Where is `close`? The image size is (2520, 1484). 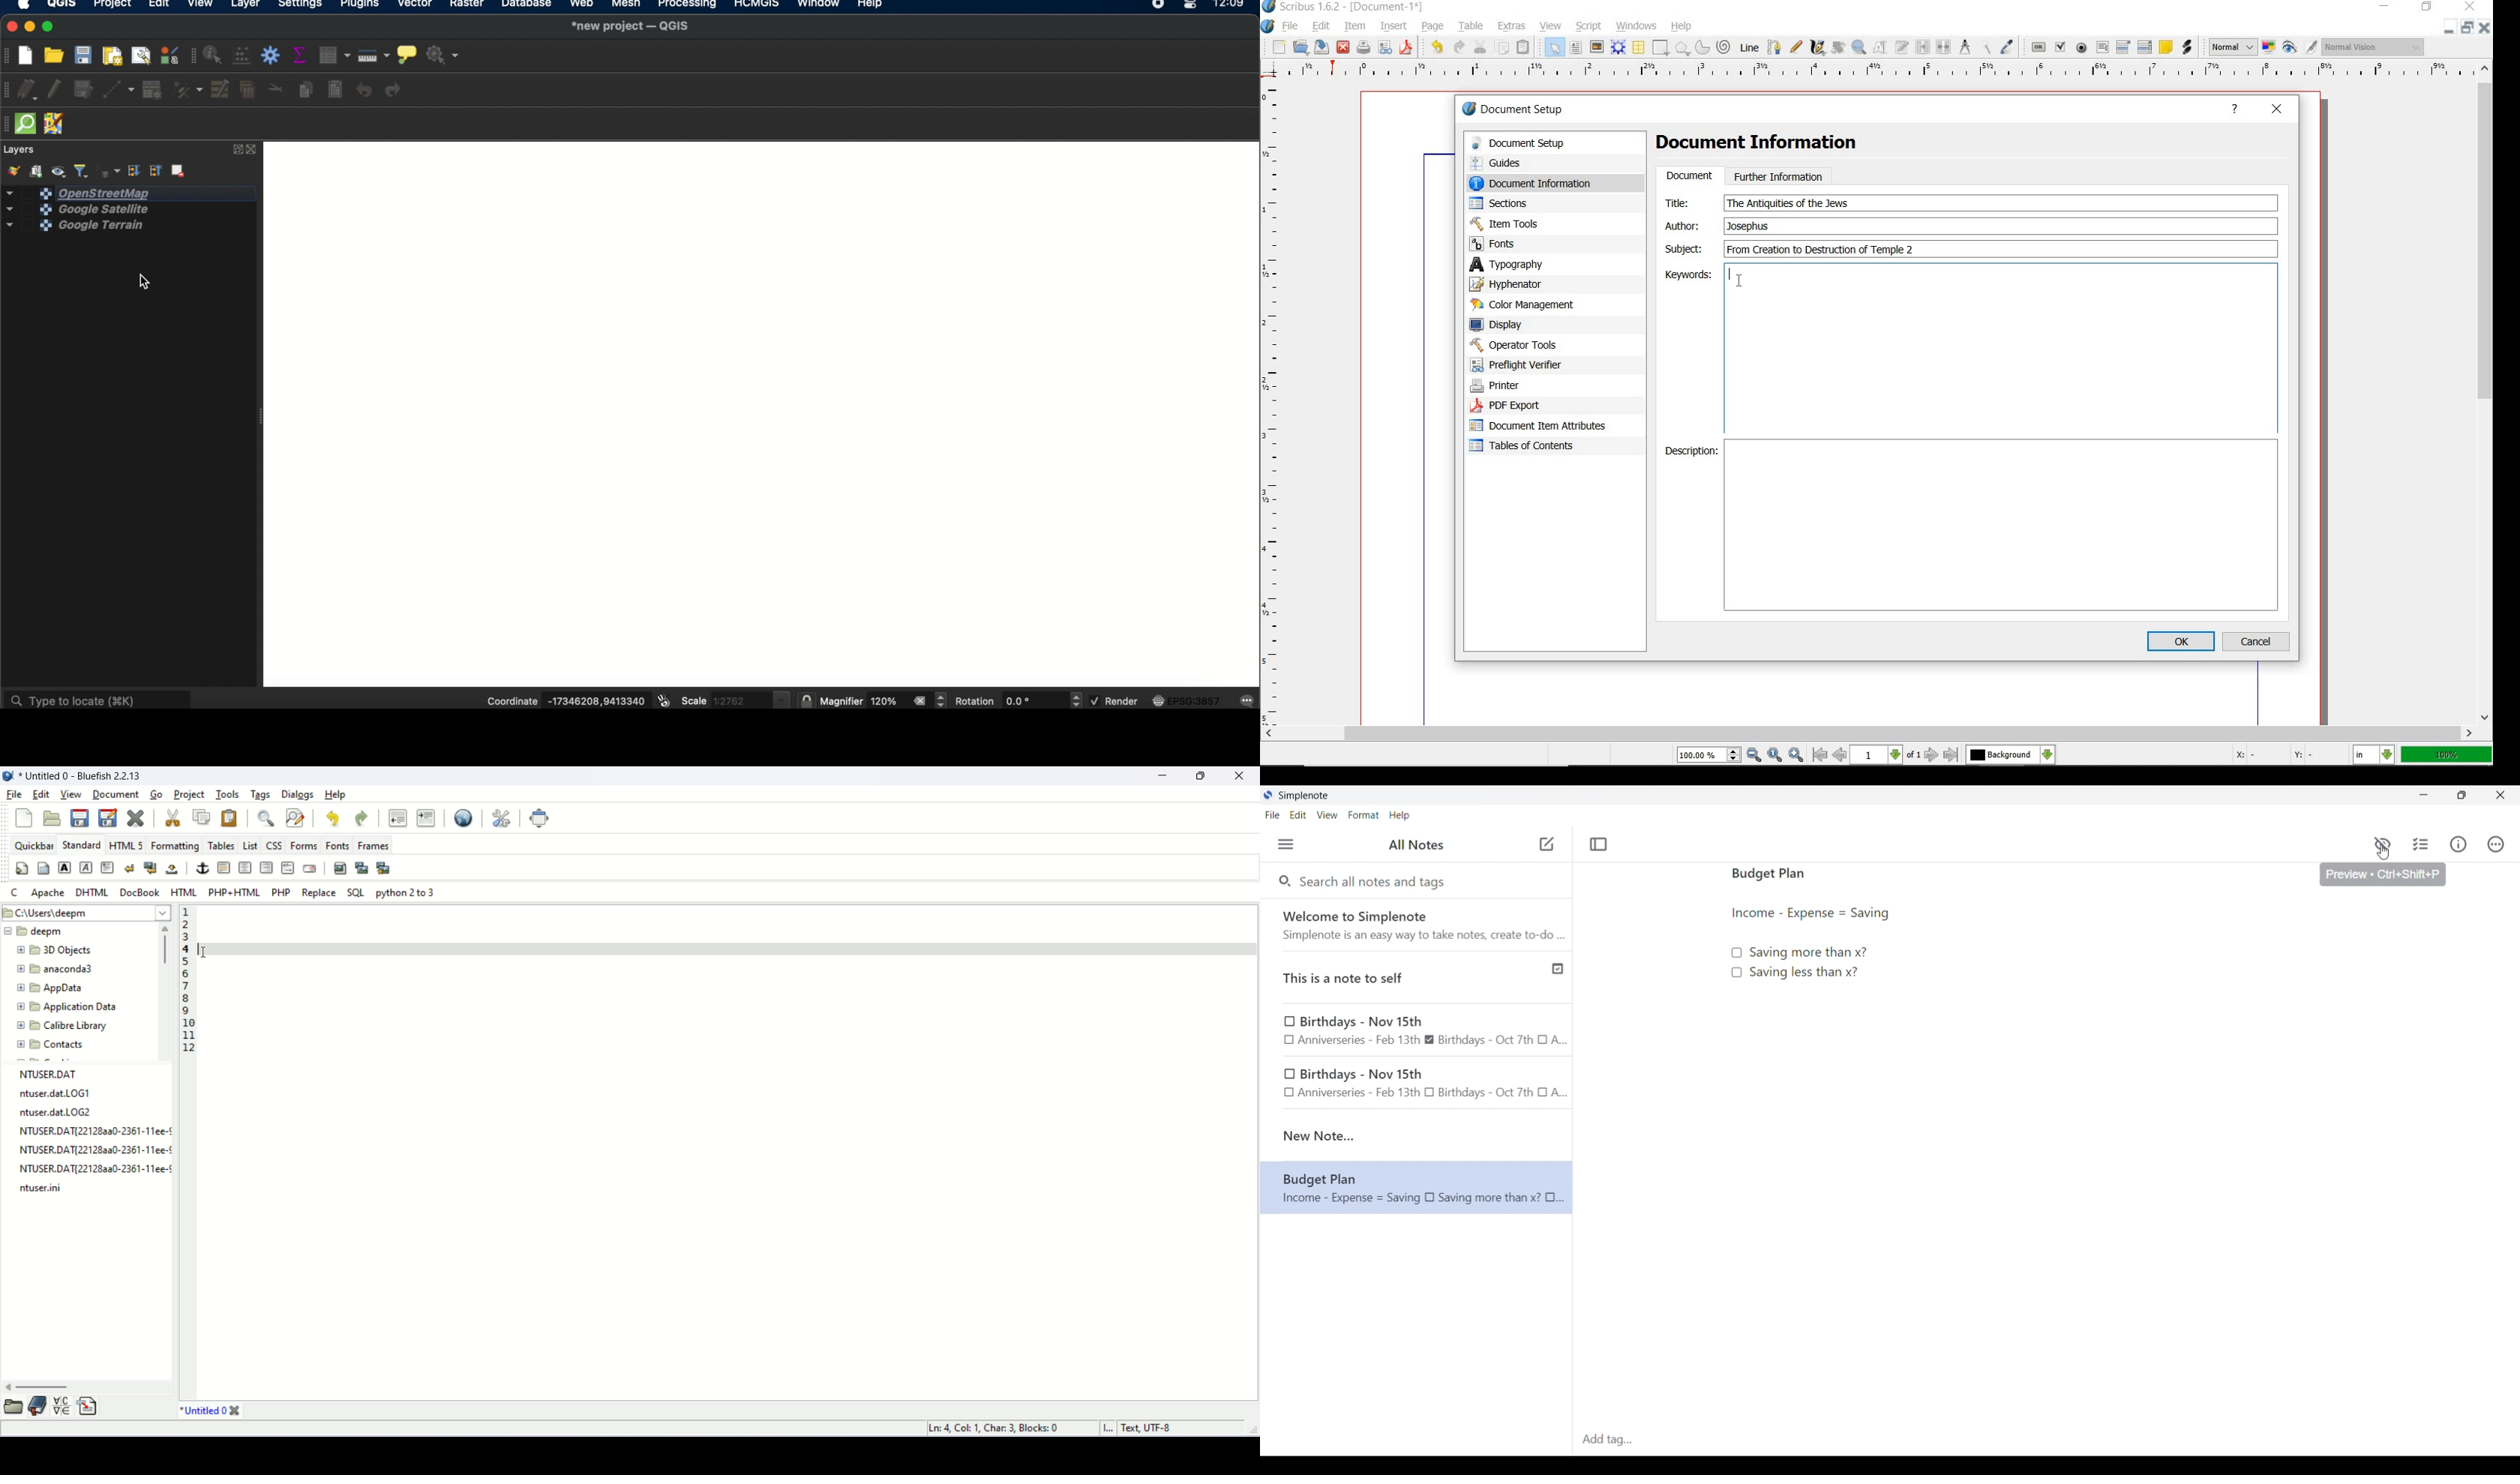 close is located at coordinates (2278, 110).